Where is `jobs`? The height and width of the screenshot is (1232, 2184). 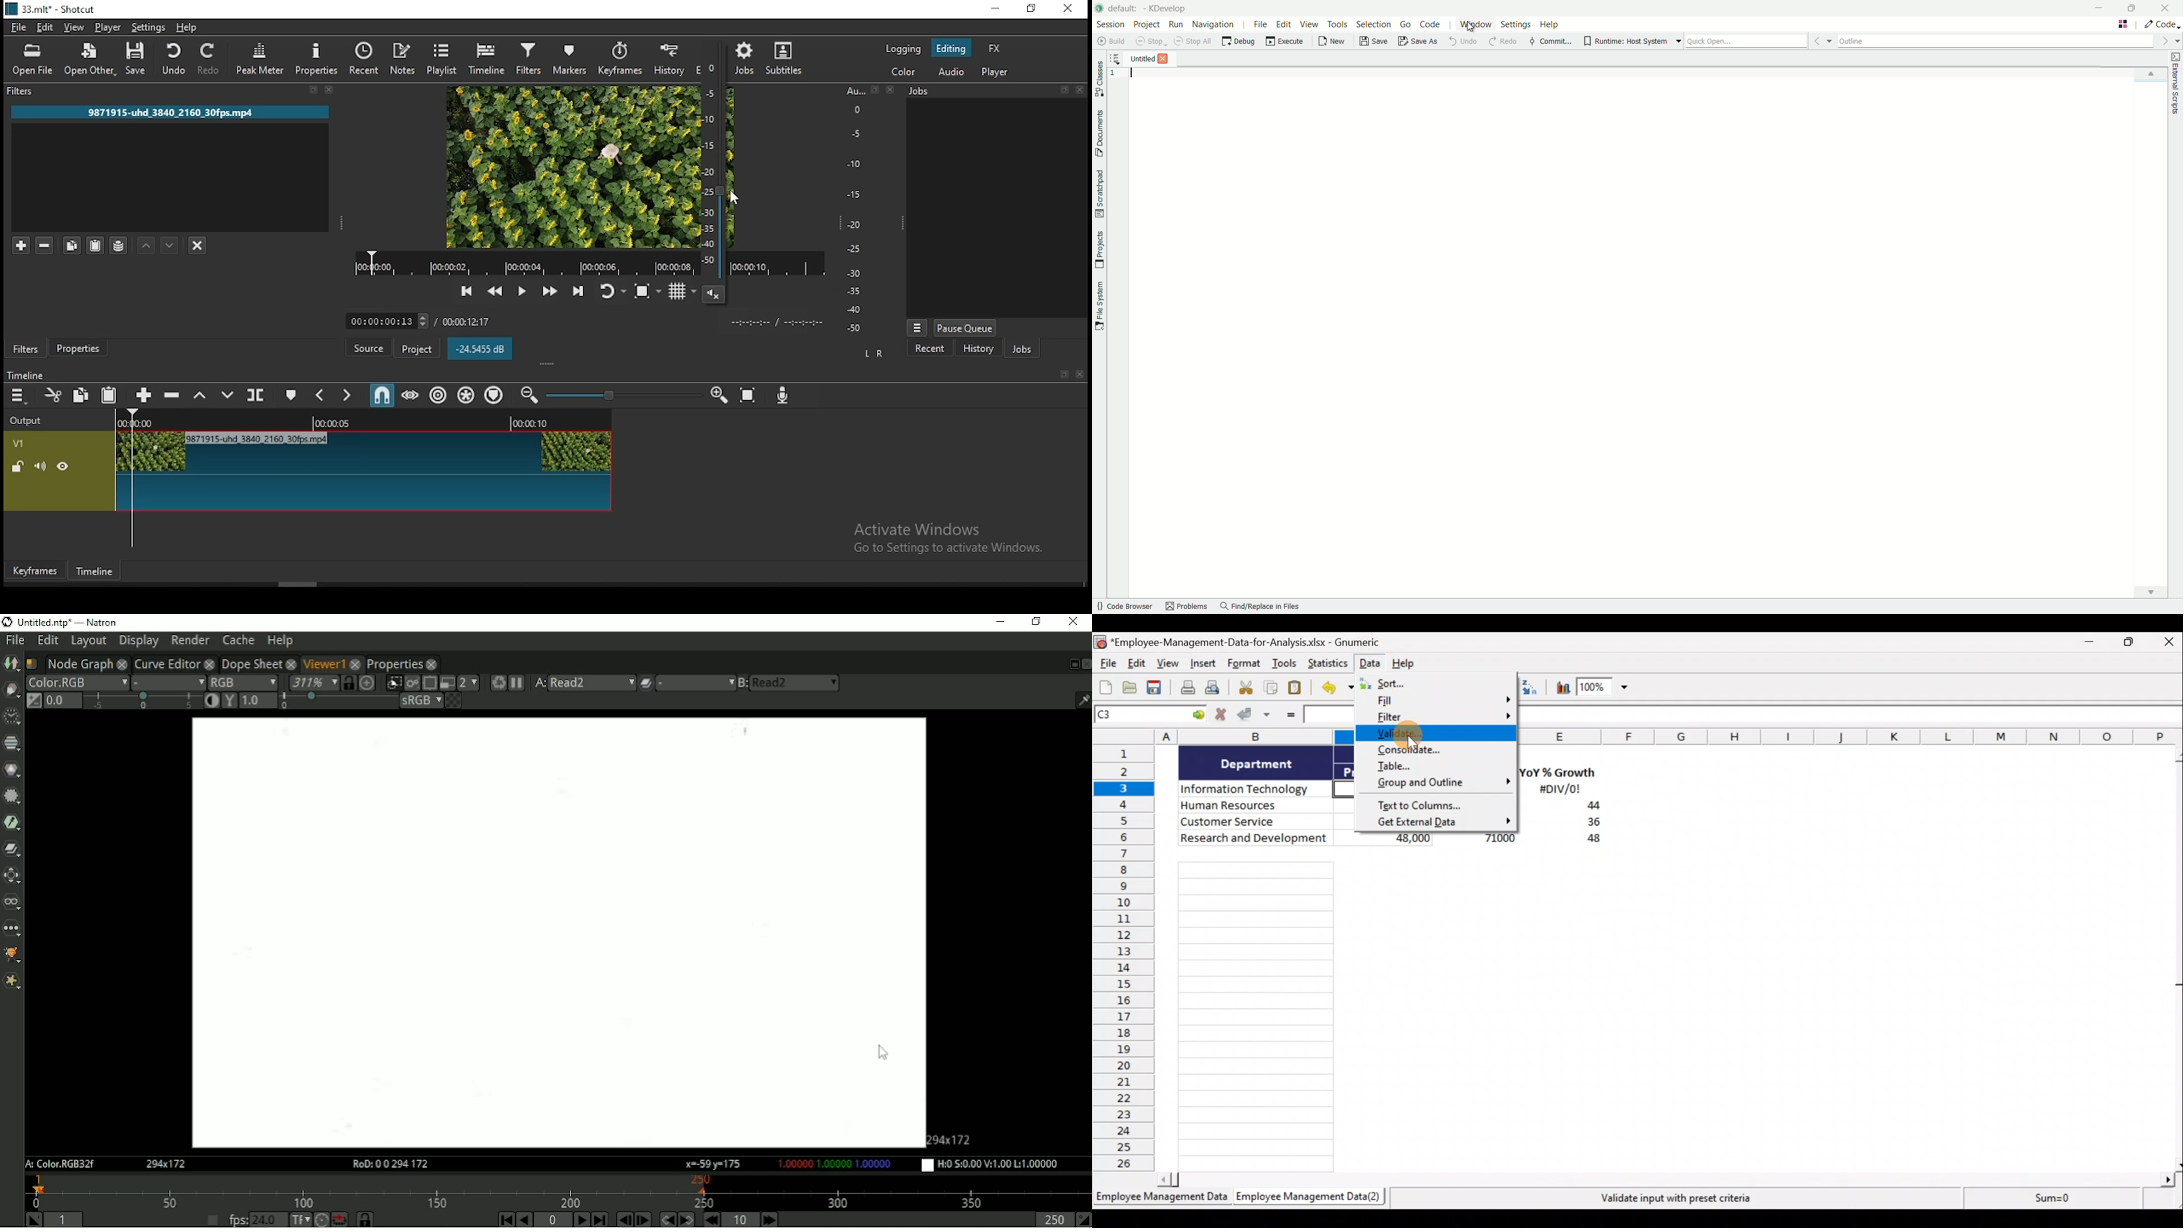 jobs is located at coordinates (748, 59).